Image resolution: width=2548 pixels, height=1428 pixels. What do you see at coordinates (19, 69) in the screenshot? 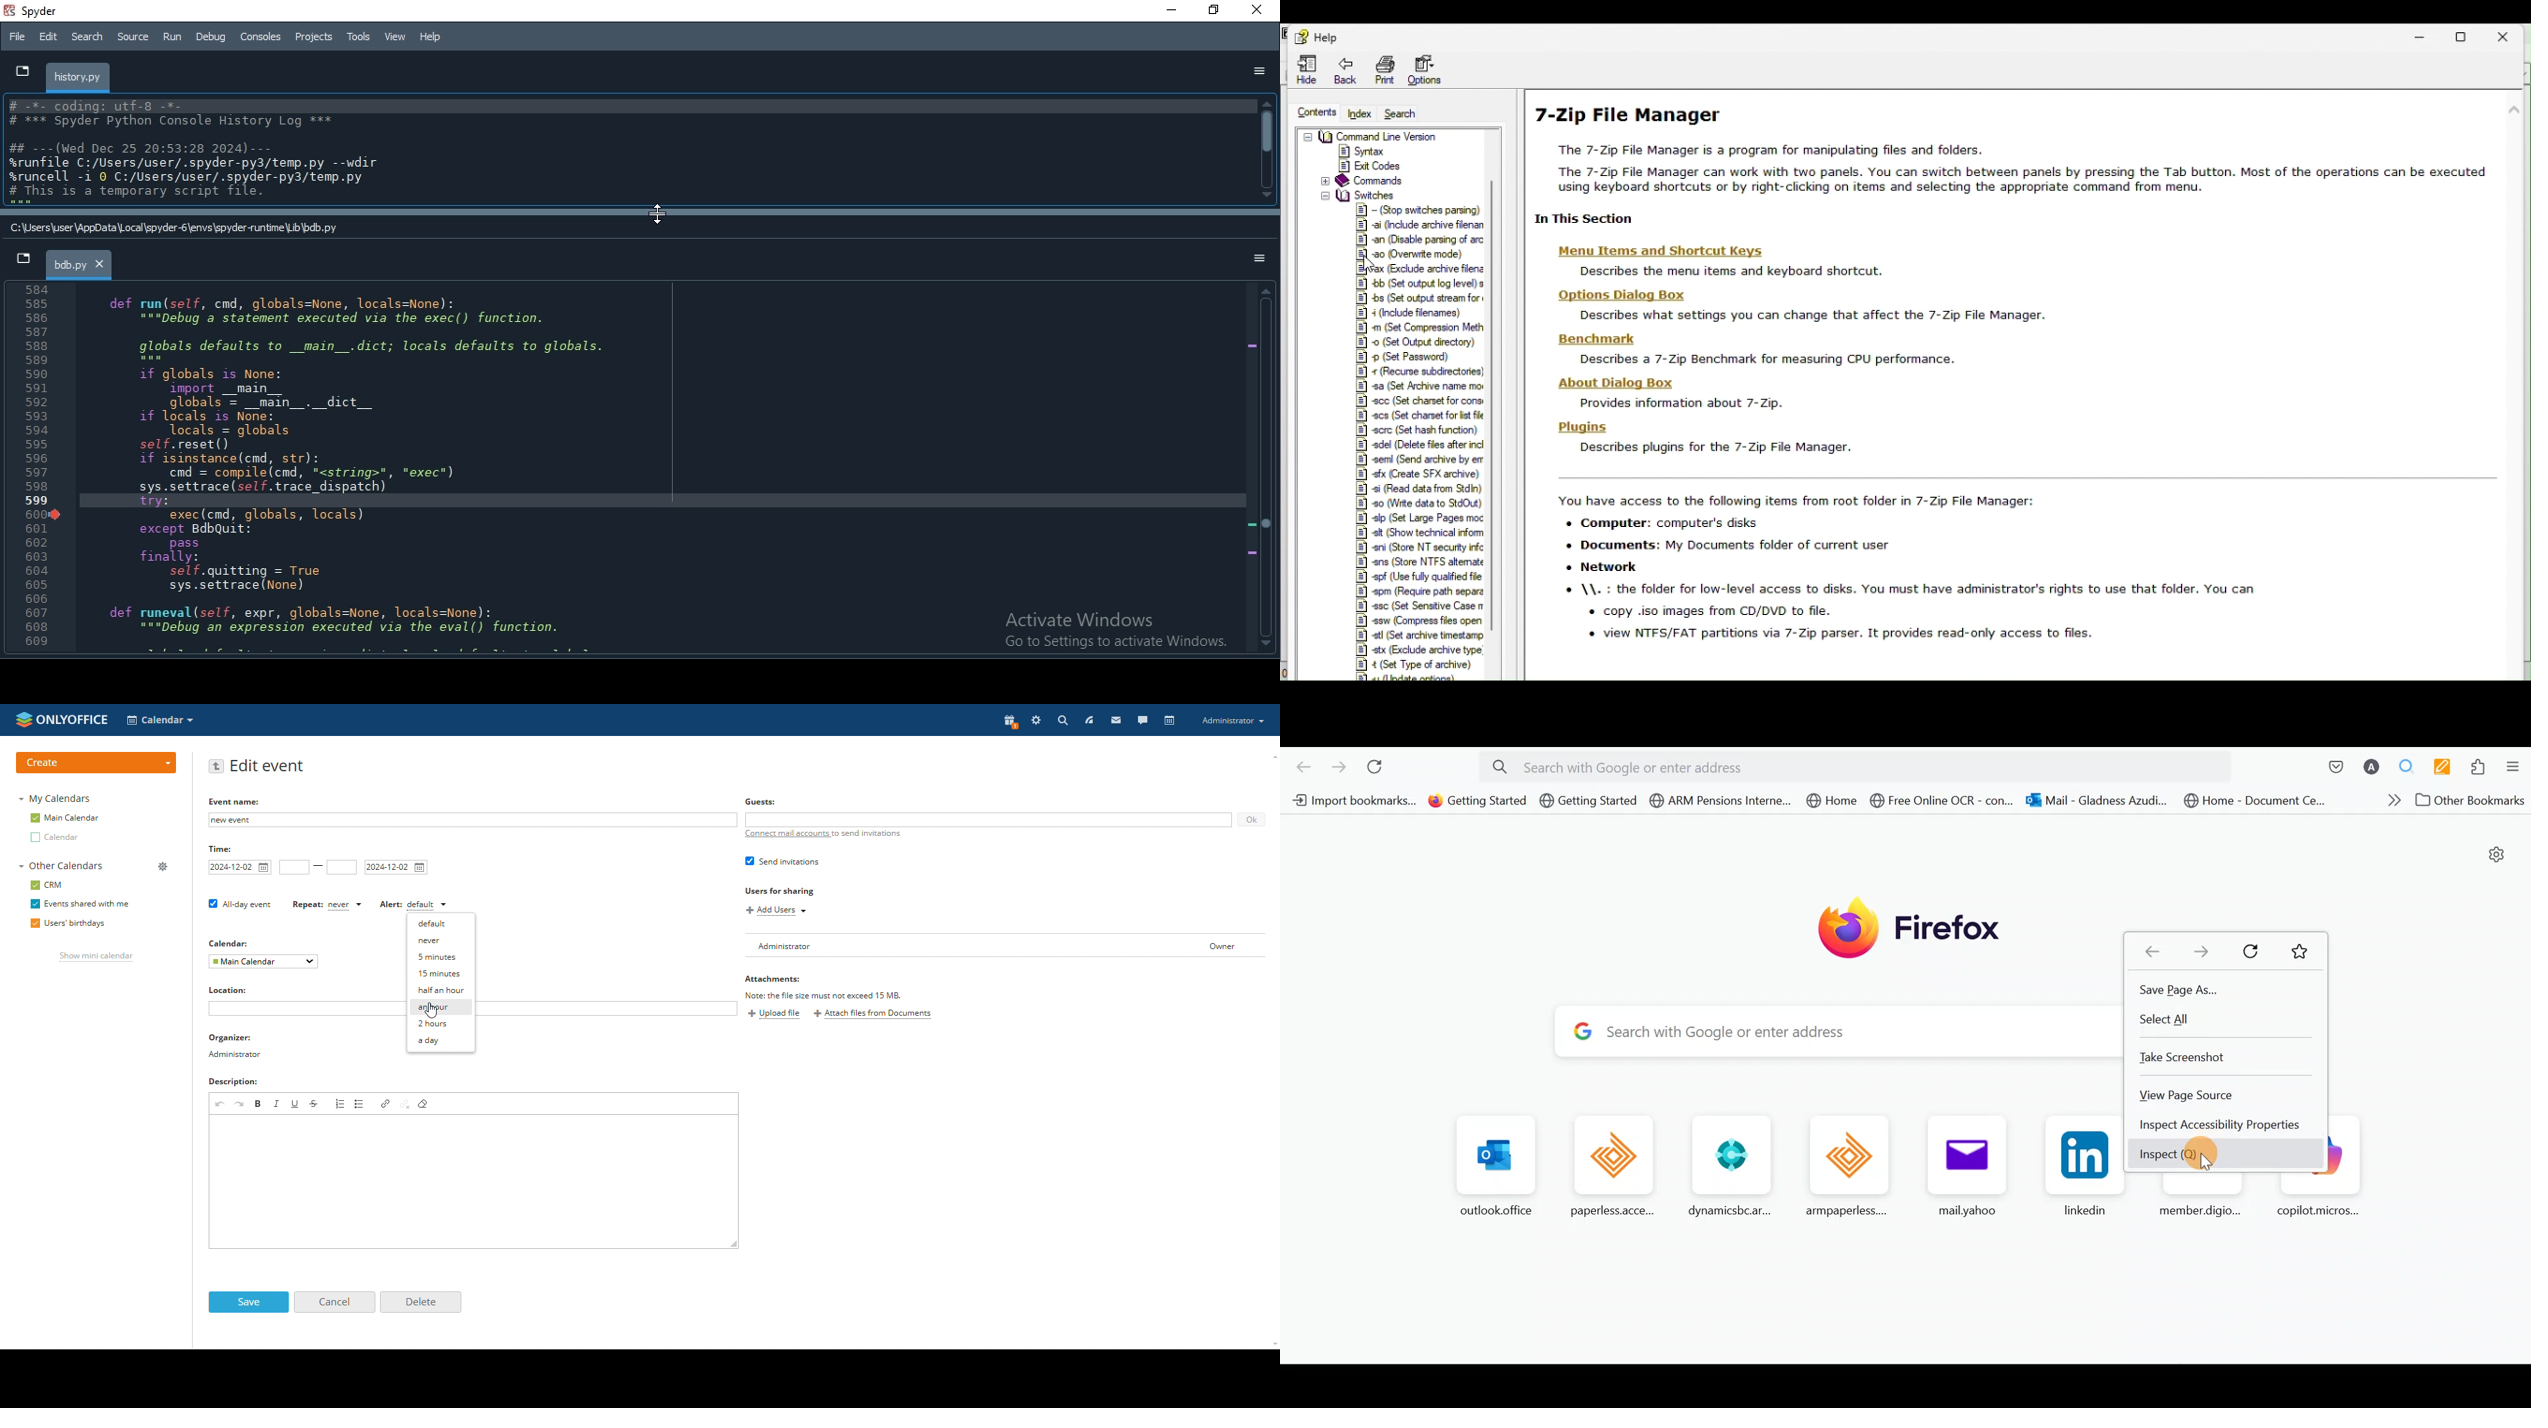
I see `dropdown` at bounding box center [19, 69].